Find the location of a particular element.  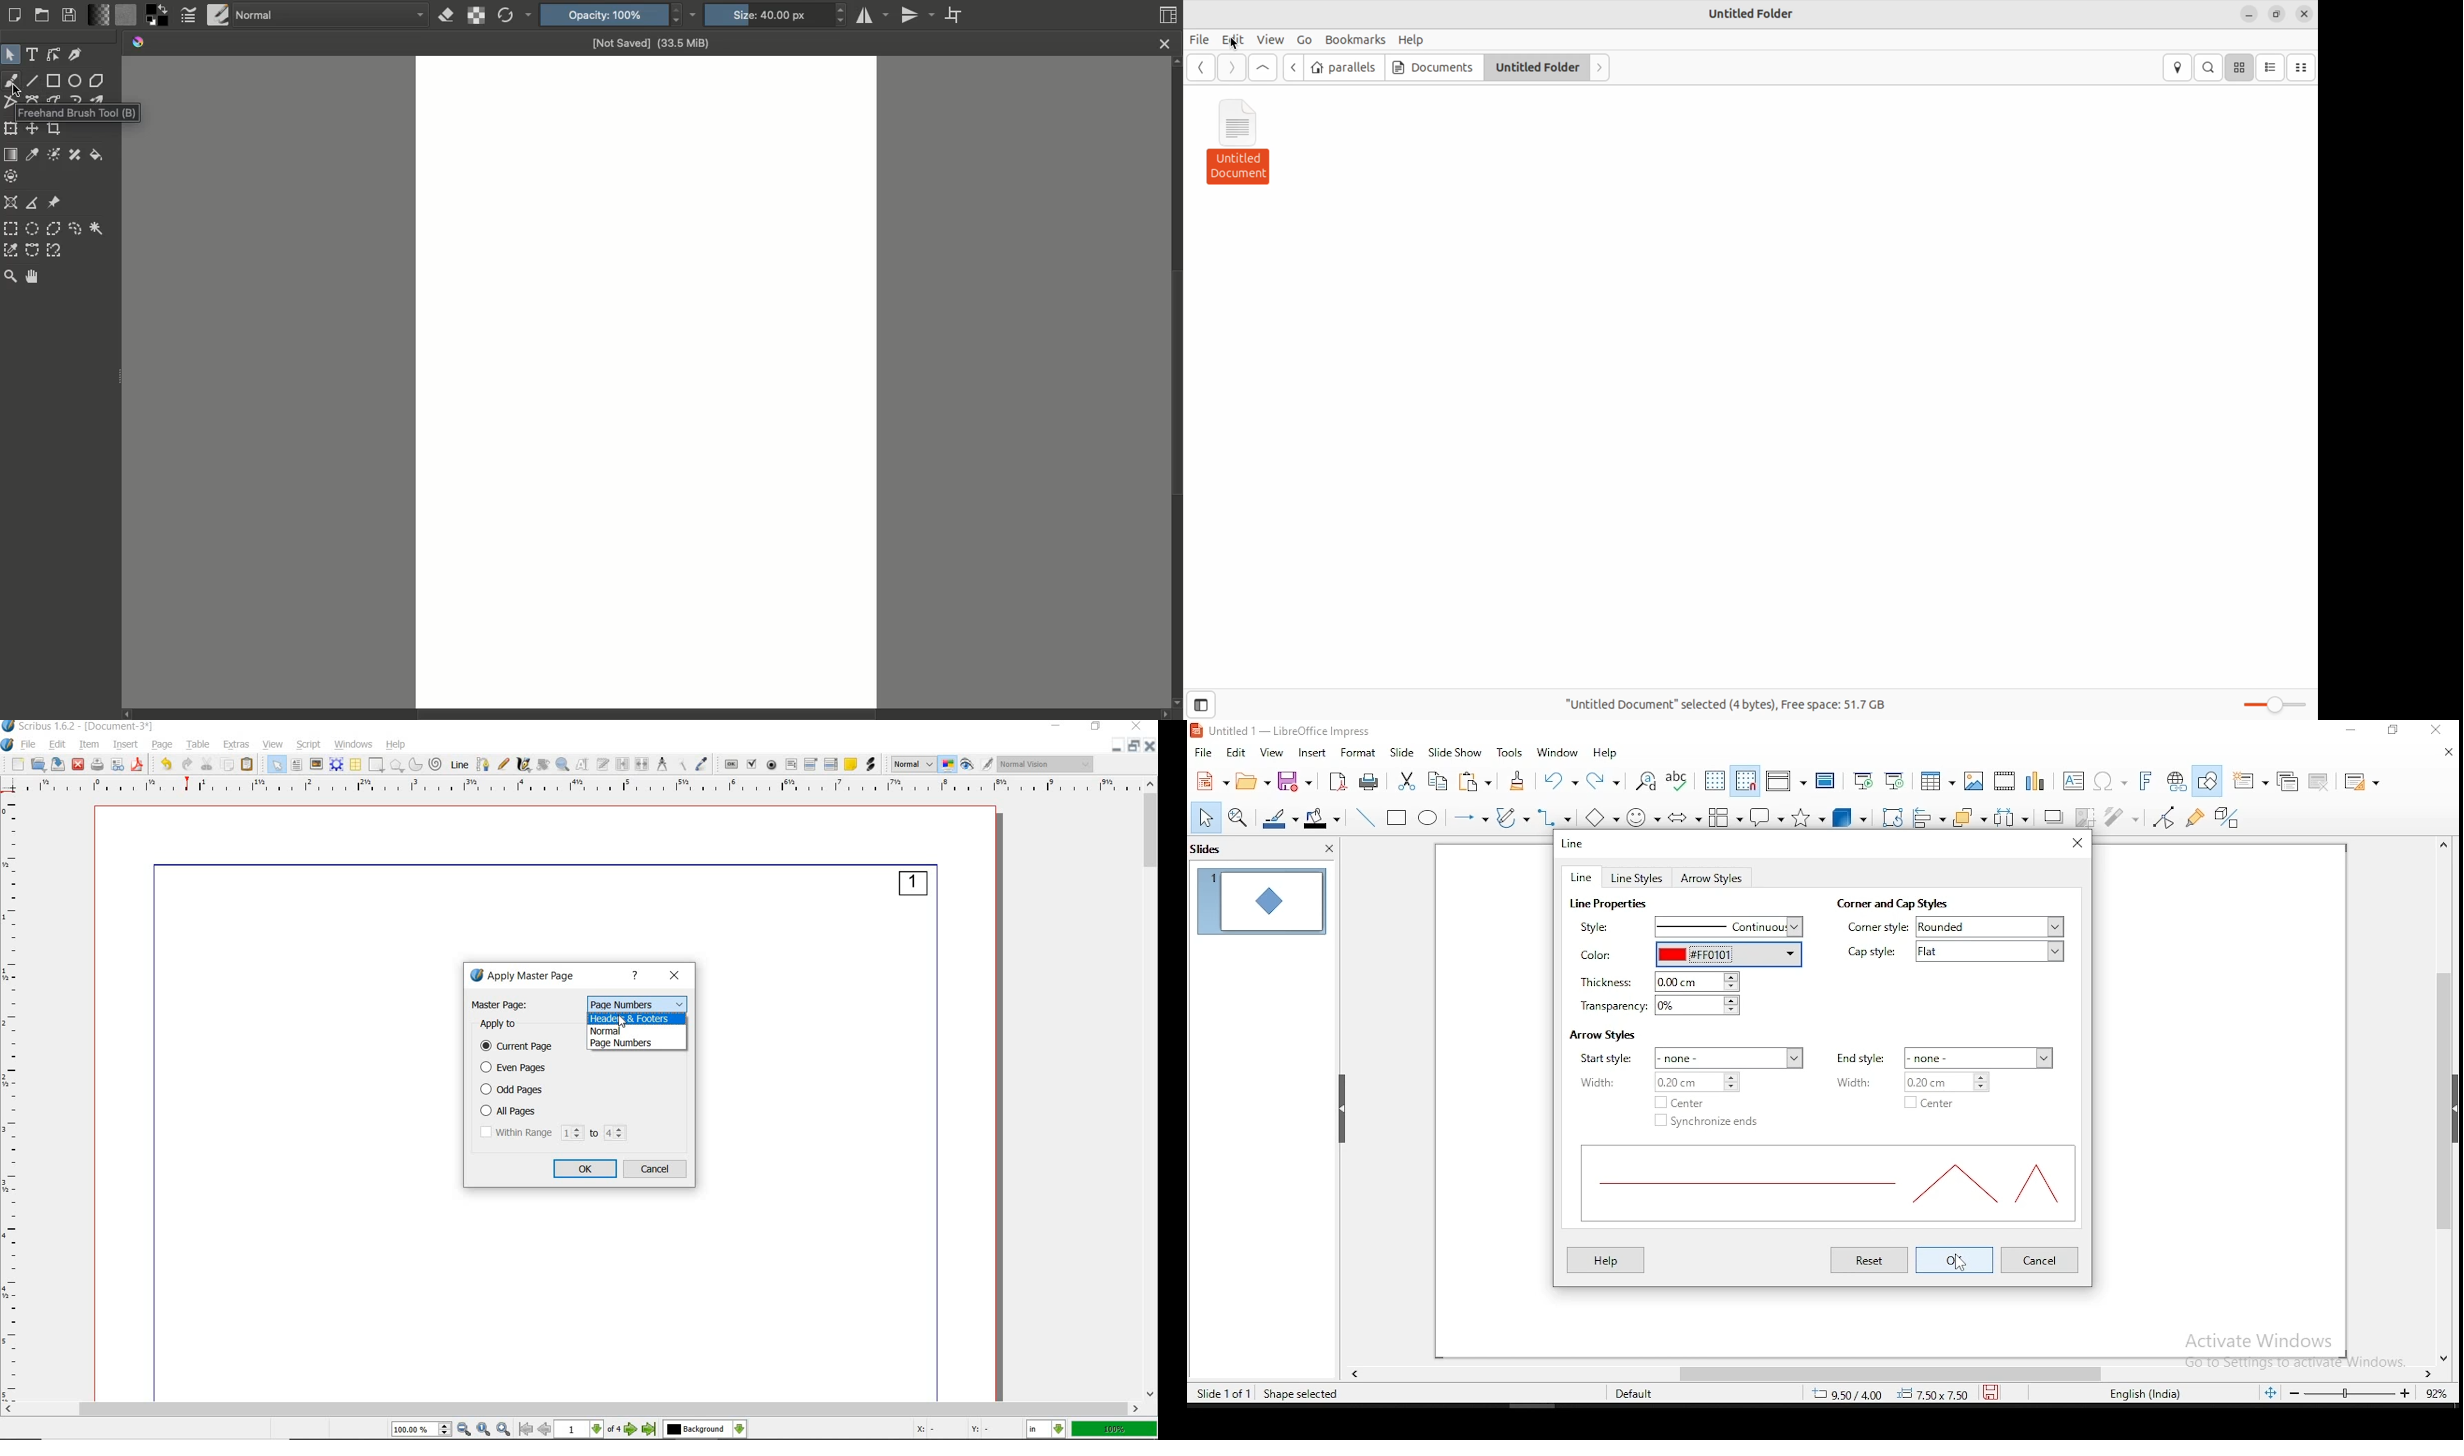

shadow is located at coordinates (2054, 816).